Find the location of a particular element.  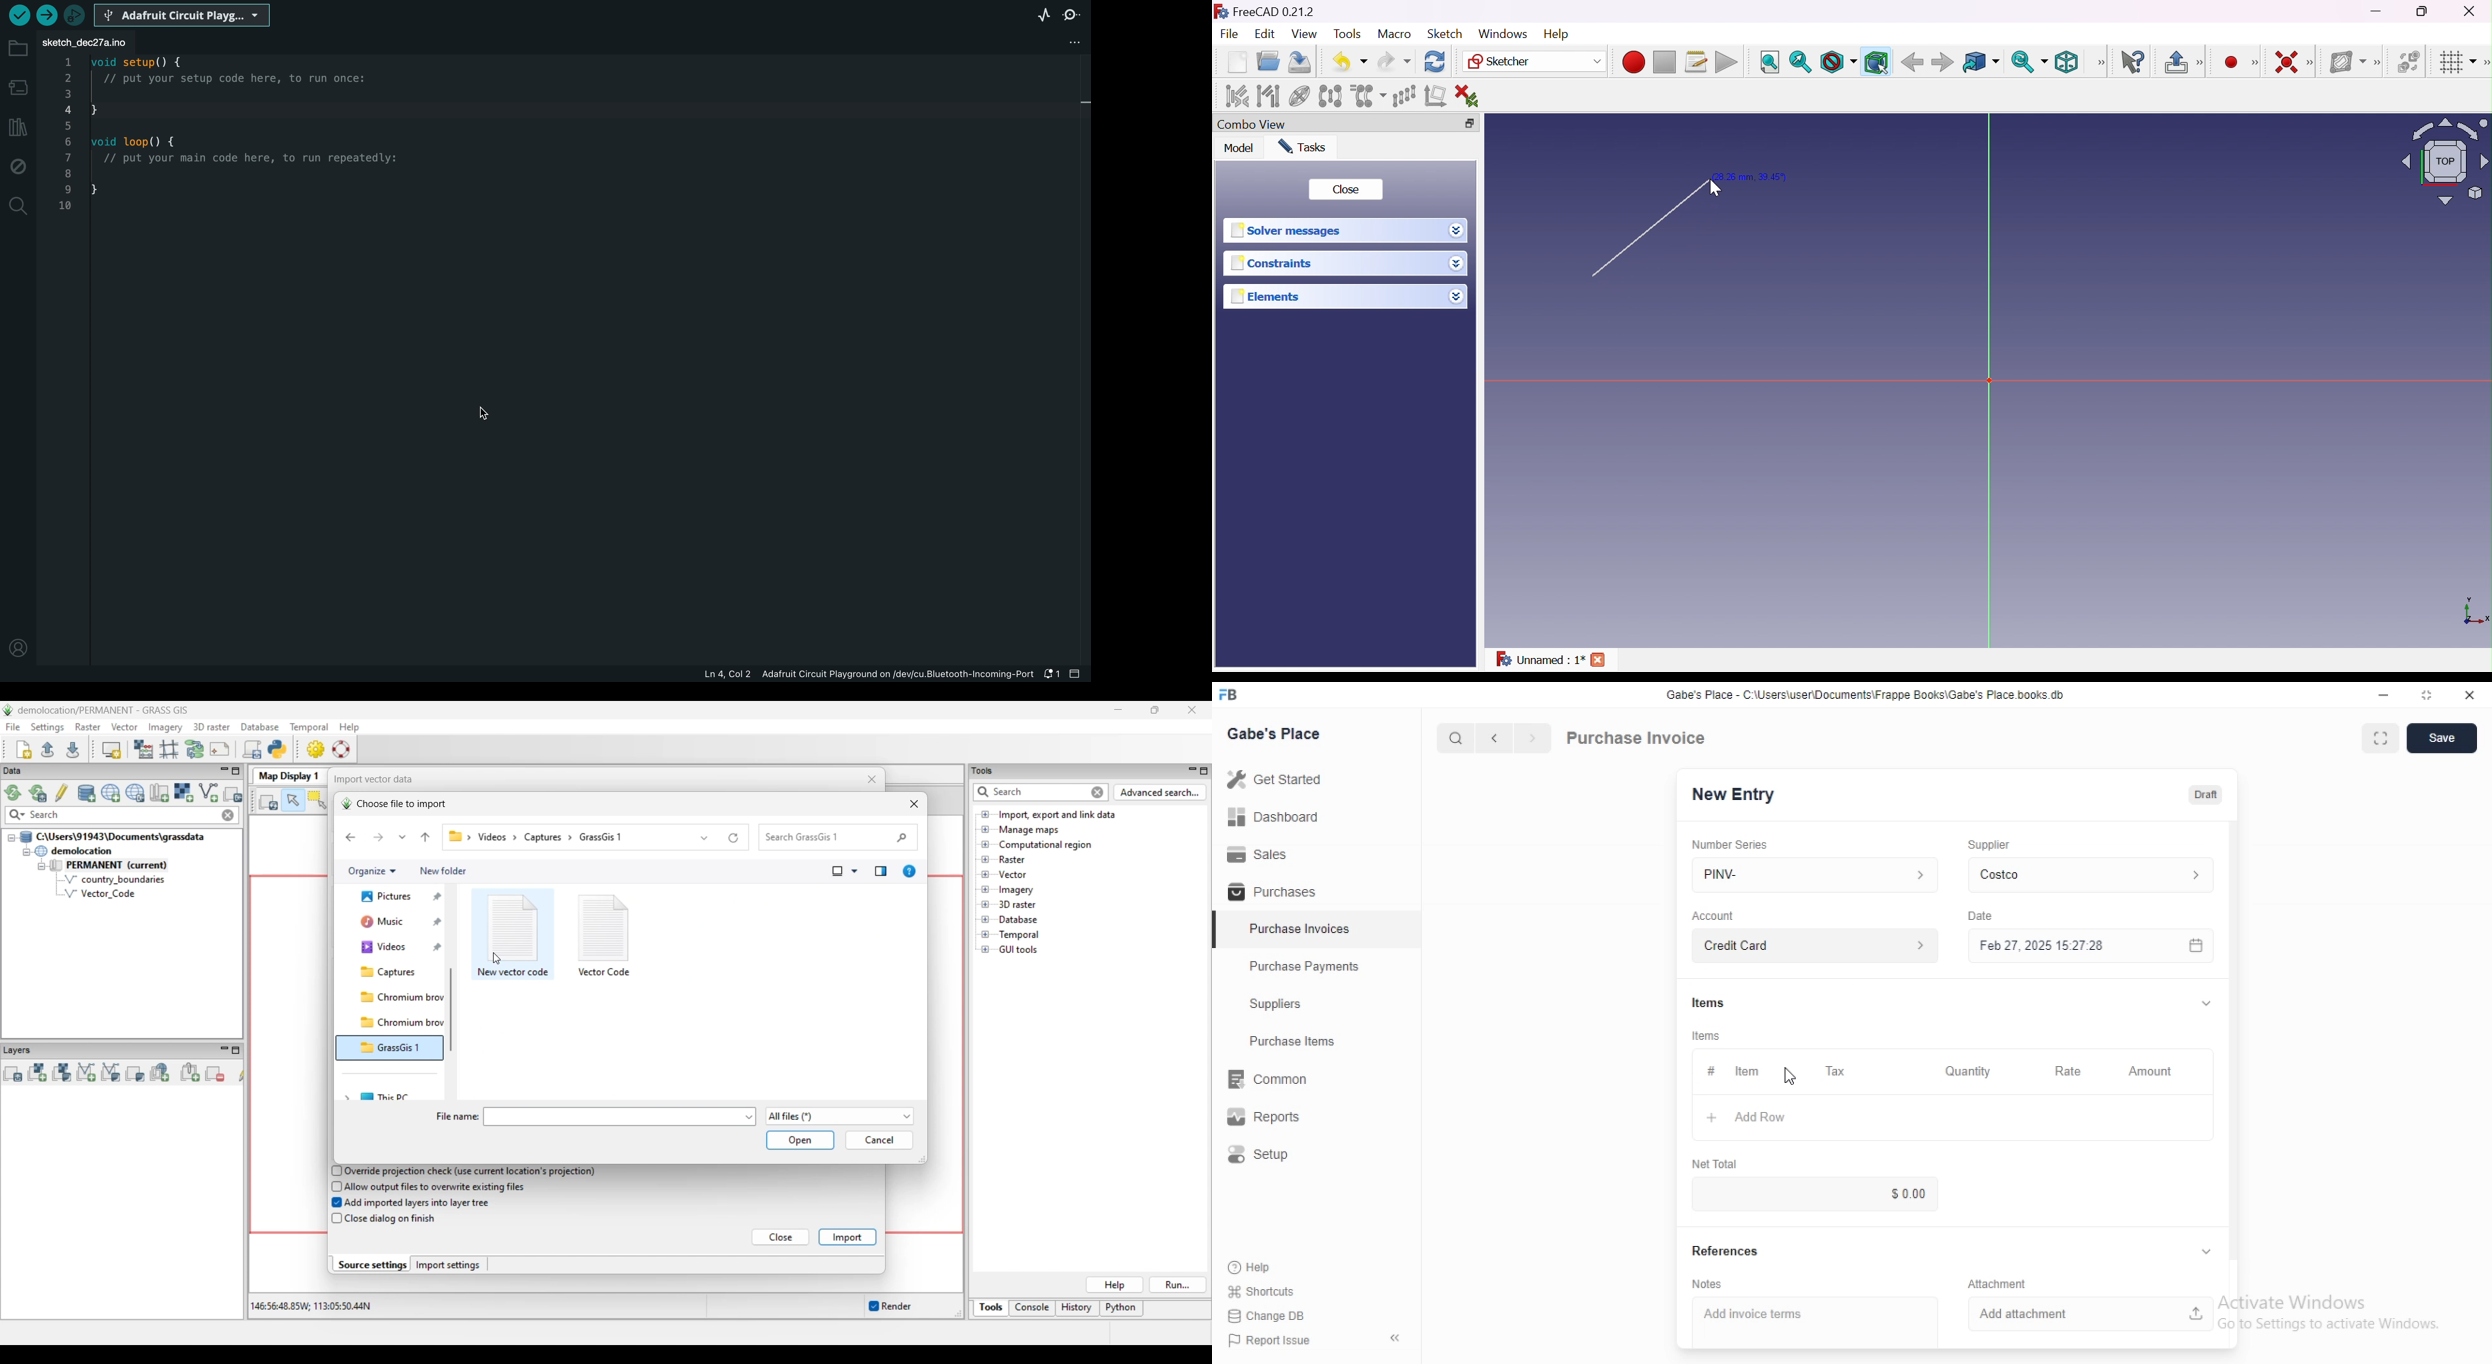

Close is located at coordinates (2470, 695).